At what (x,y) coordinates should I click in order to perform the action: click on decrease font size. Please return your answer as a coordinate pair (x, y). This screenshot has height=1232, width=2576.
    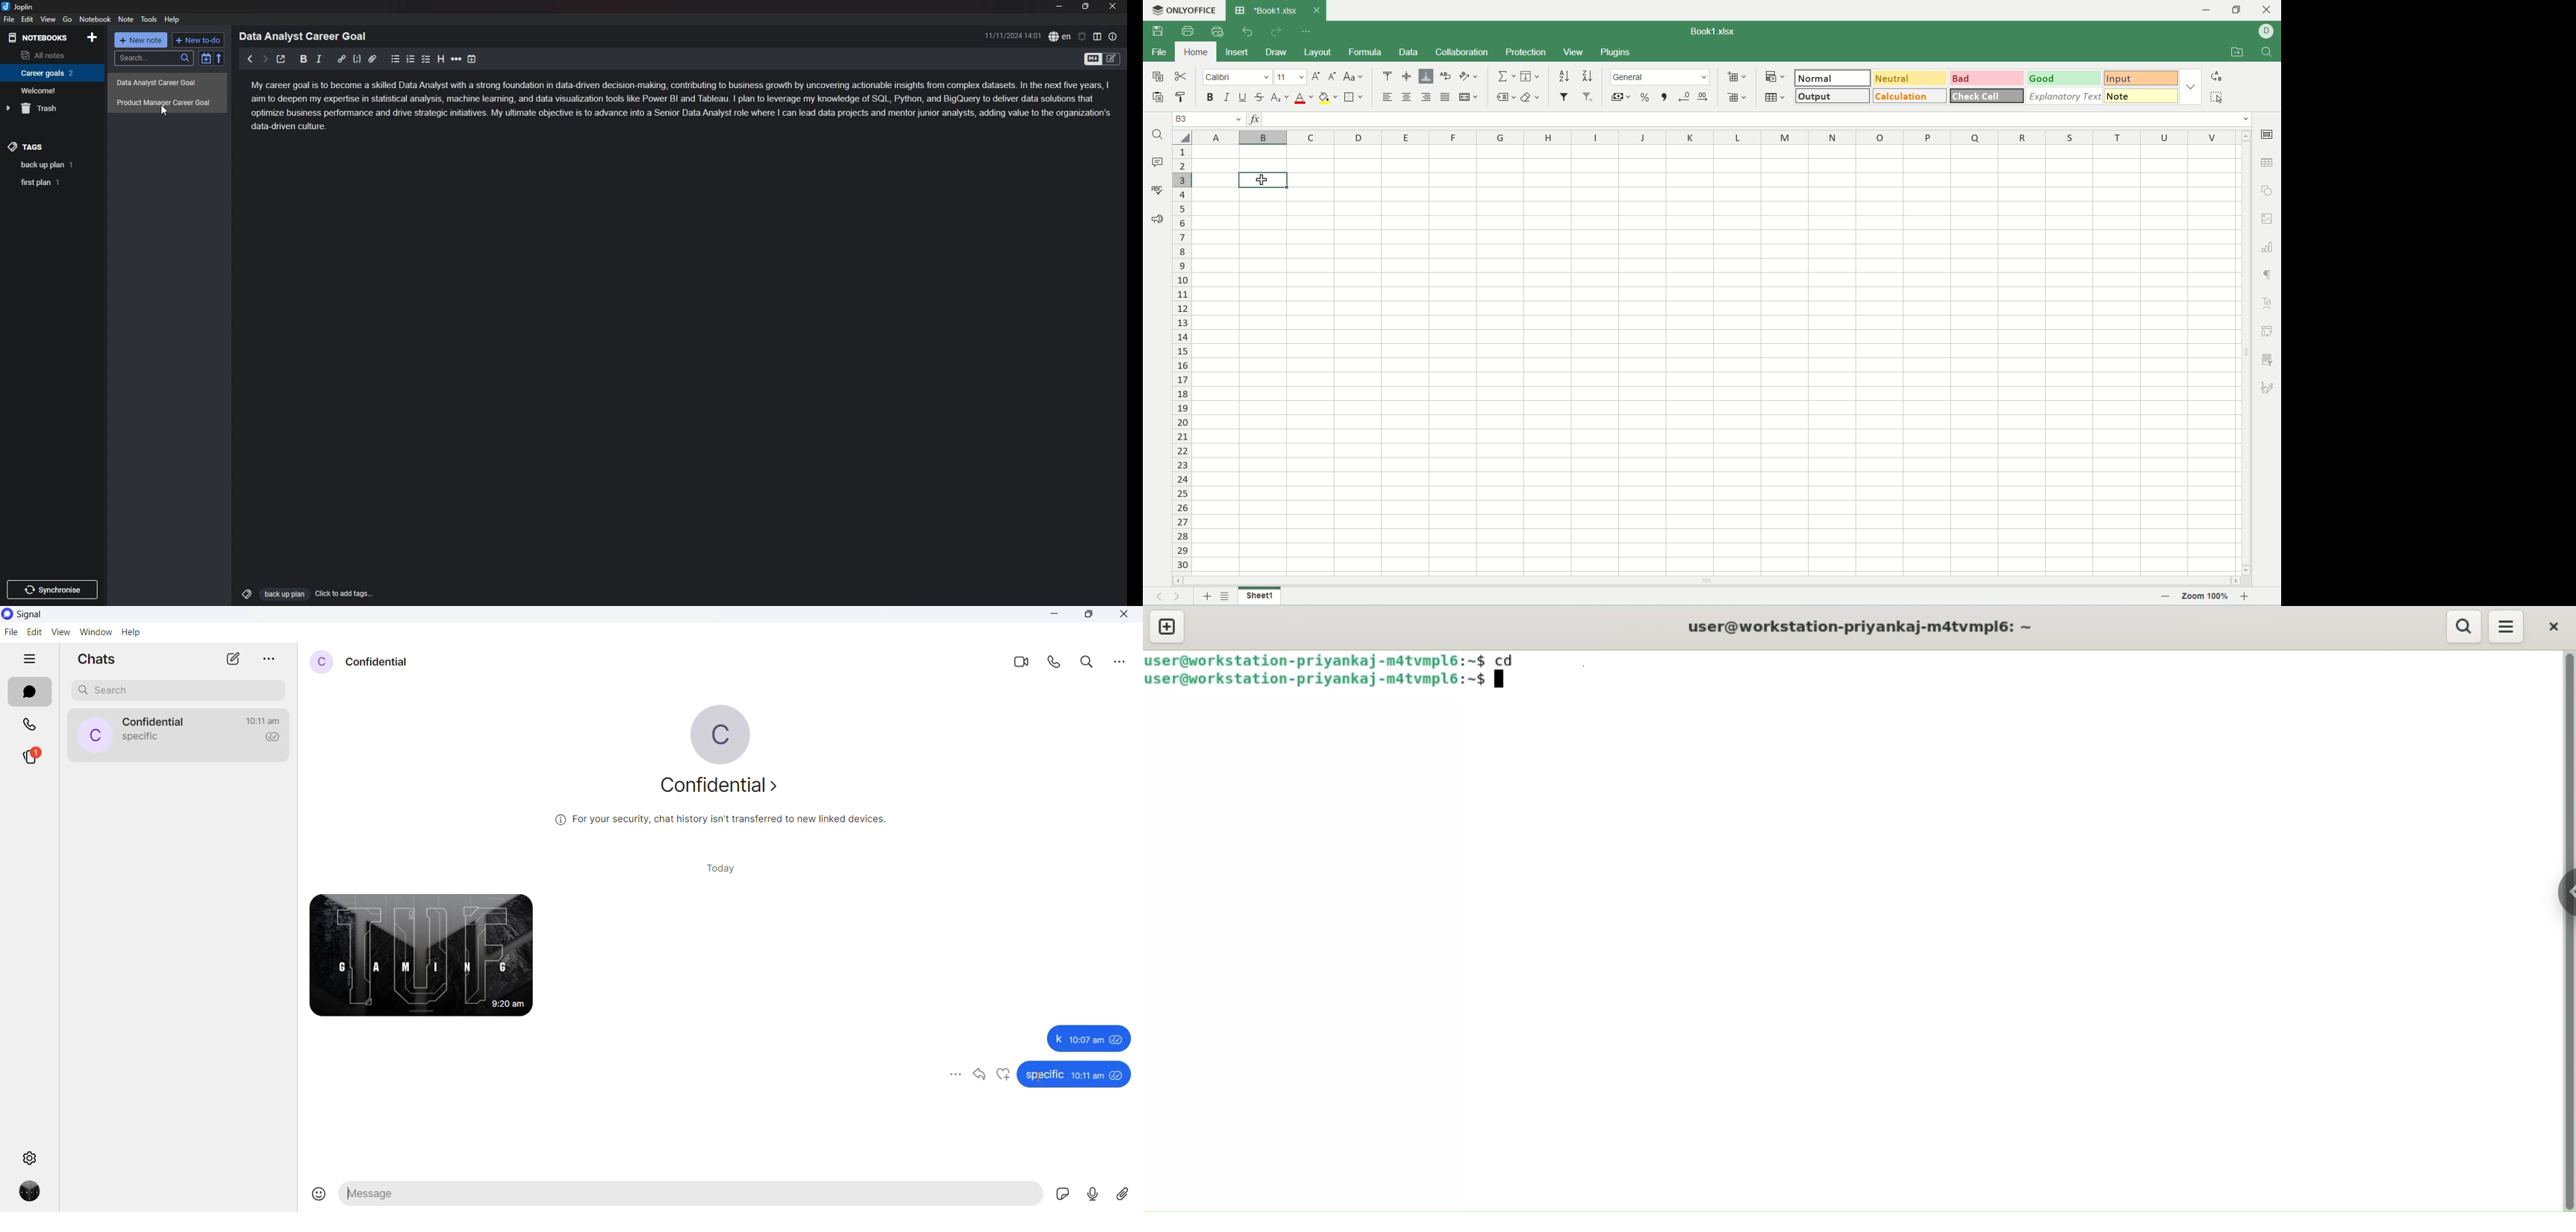
    Looking at the image, I should click on (1332, 77).